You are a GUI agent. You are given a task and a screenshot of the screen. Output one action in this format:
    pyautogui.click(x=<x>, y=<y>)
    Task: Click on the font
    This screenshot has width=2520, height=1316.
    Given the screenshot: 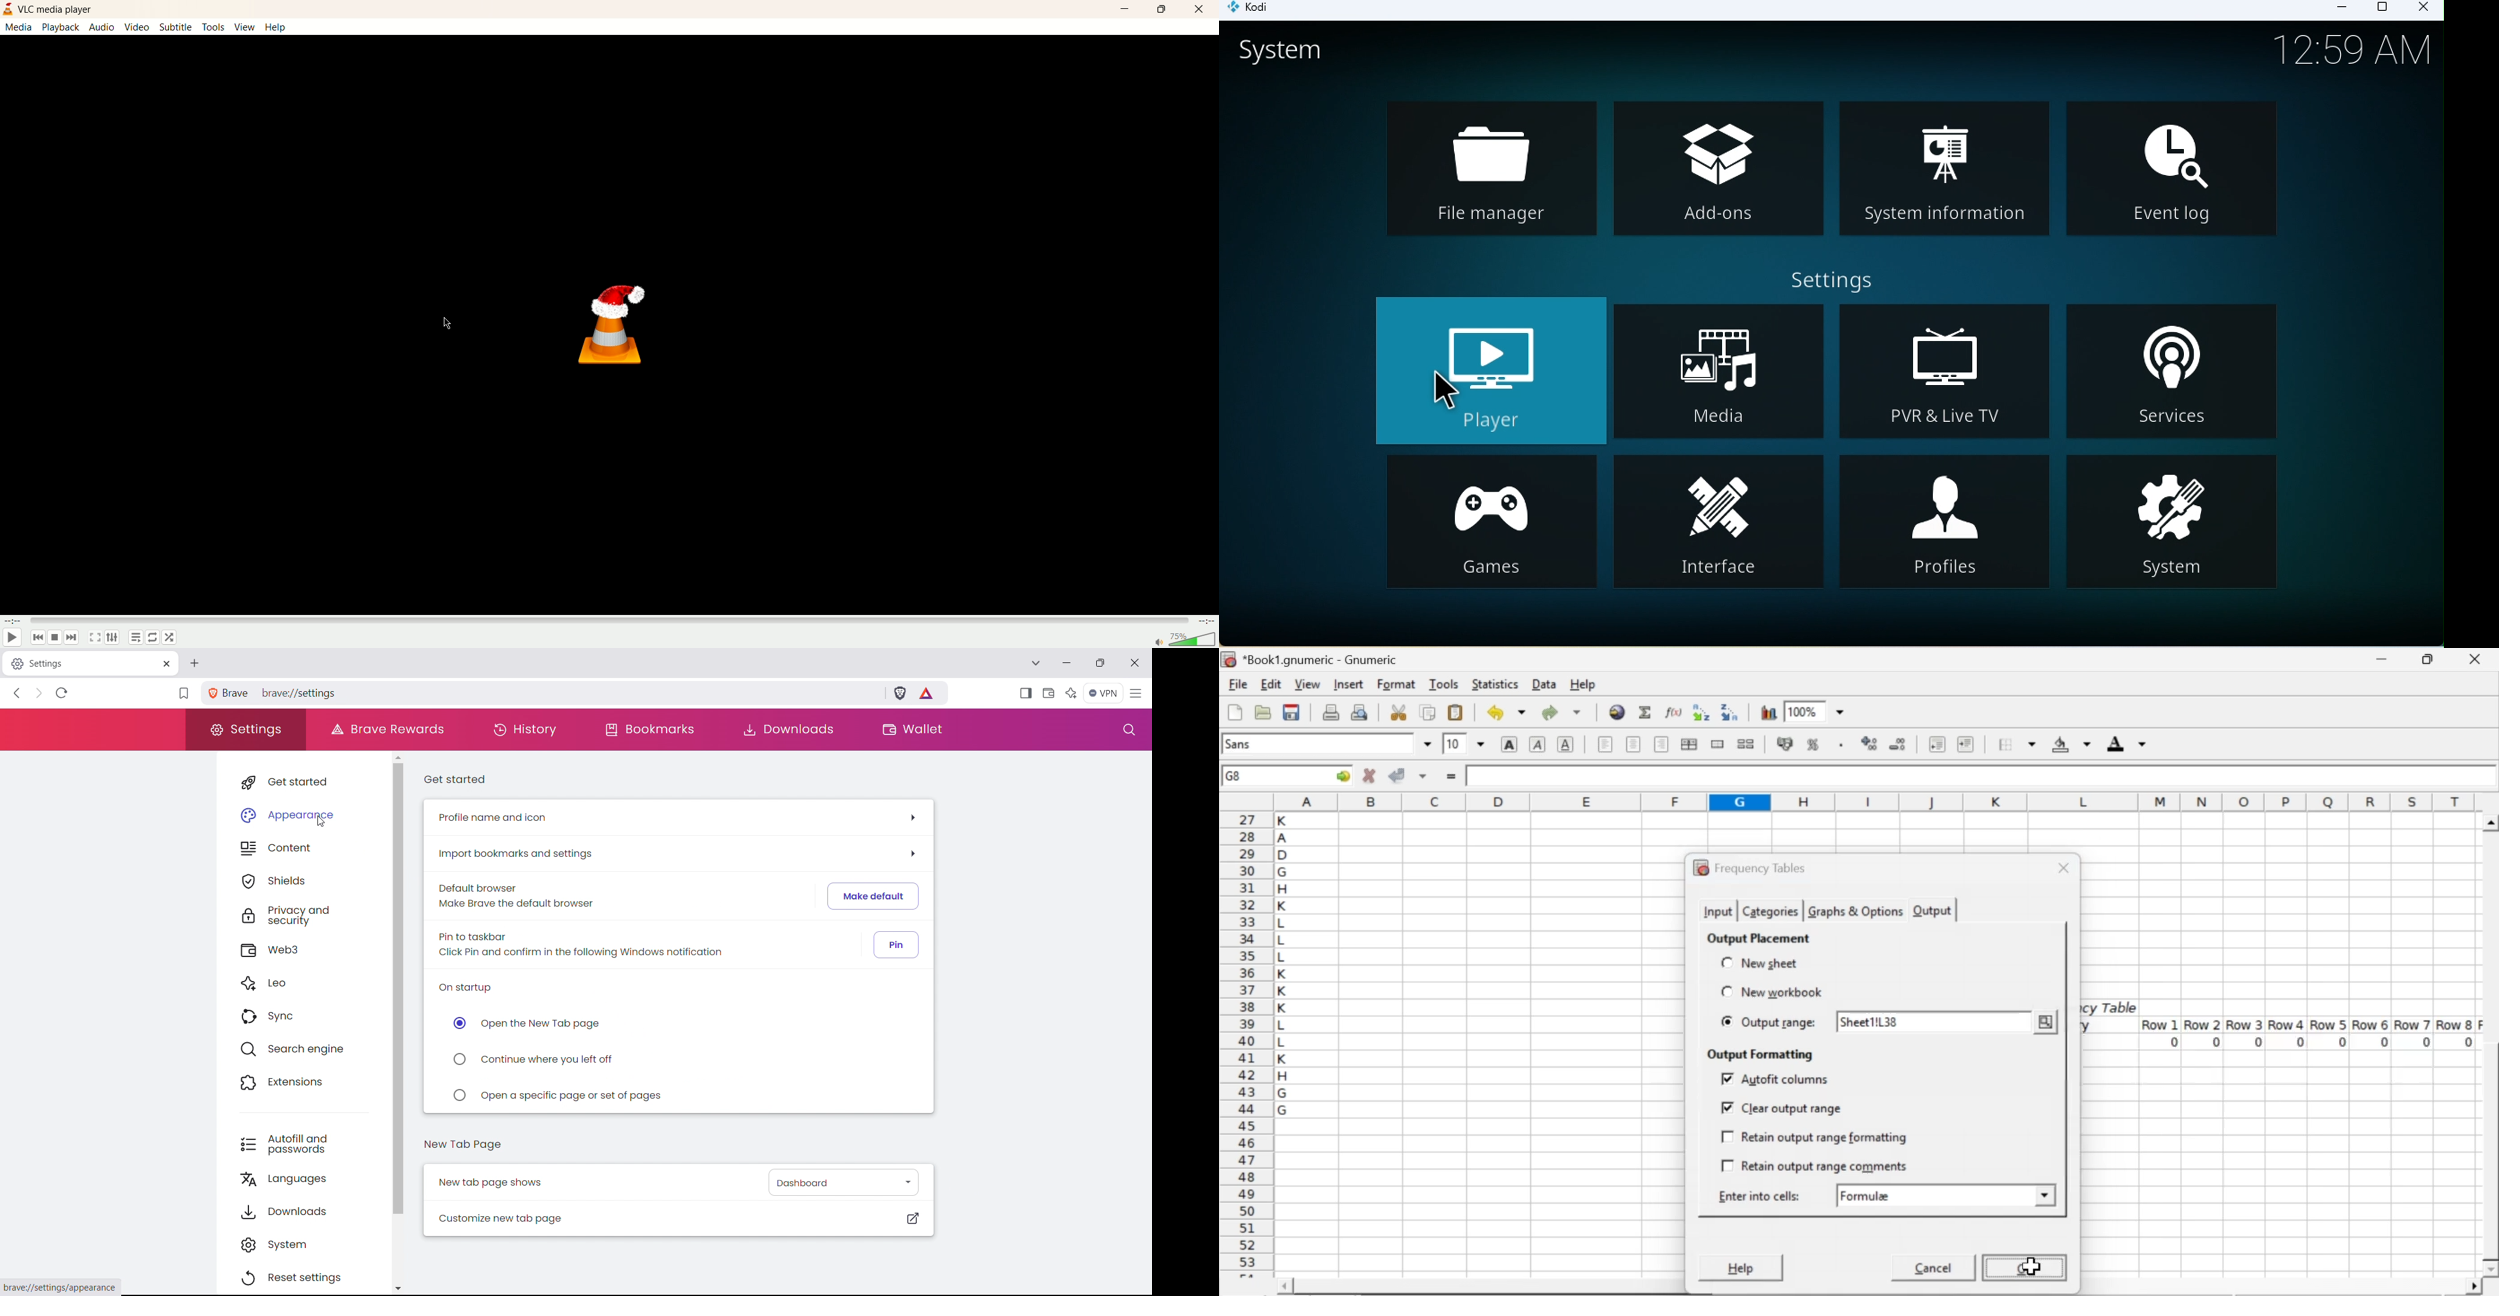 What is the action you would take?
    pyautogui.click(x=1241, y=743)
    